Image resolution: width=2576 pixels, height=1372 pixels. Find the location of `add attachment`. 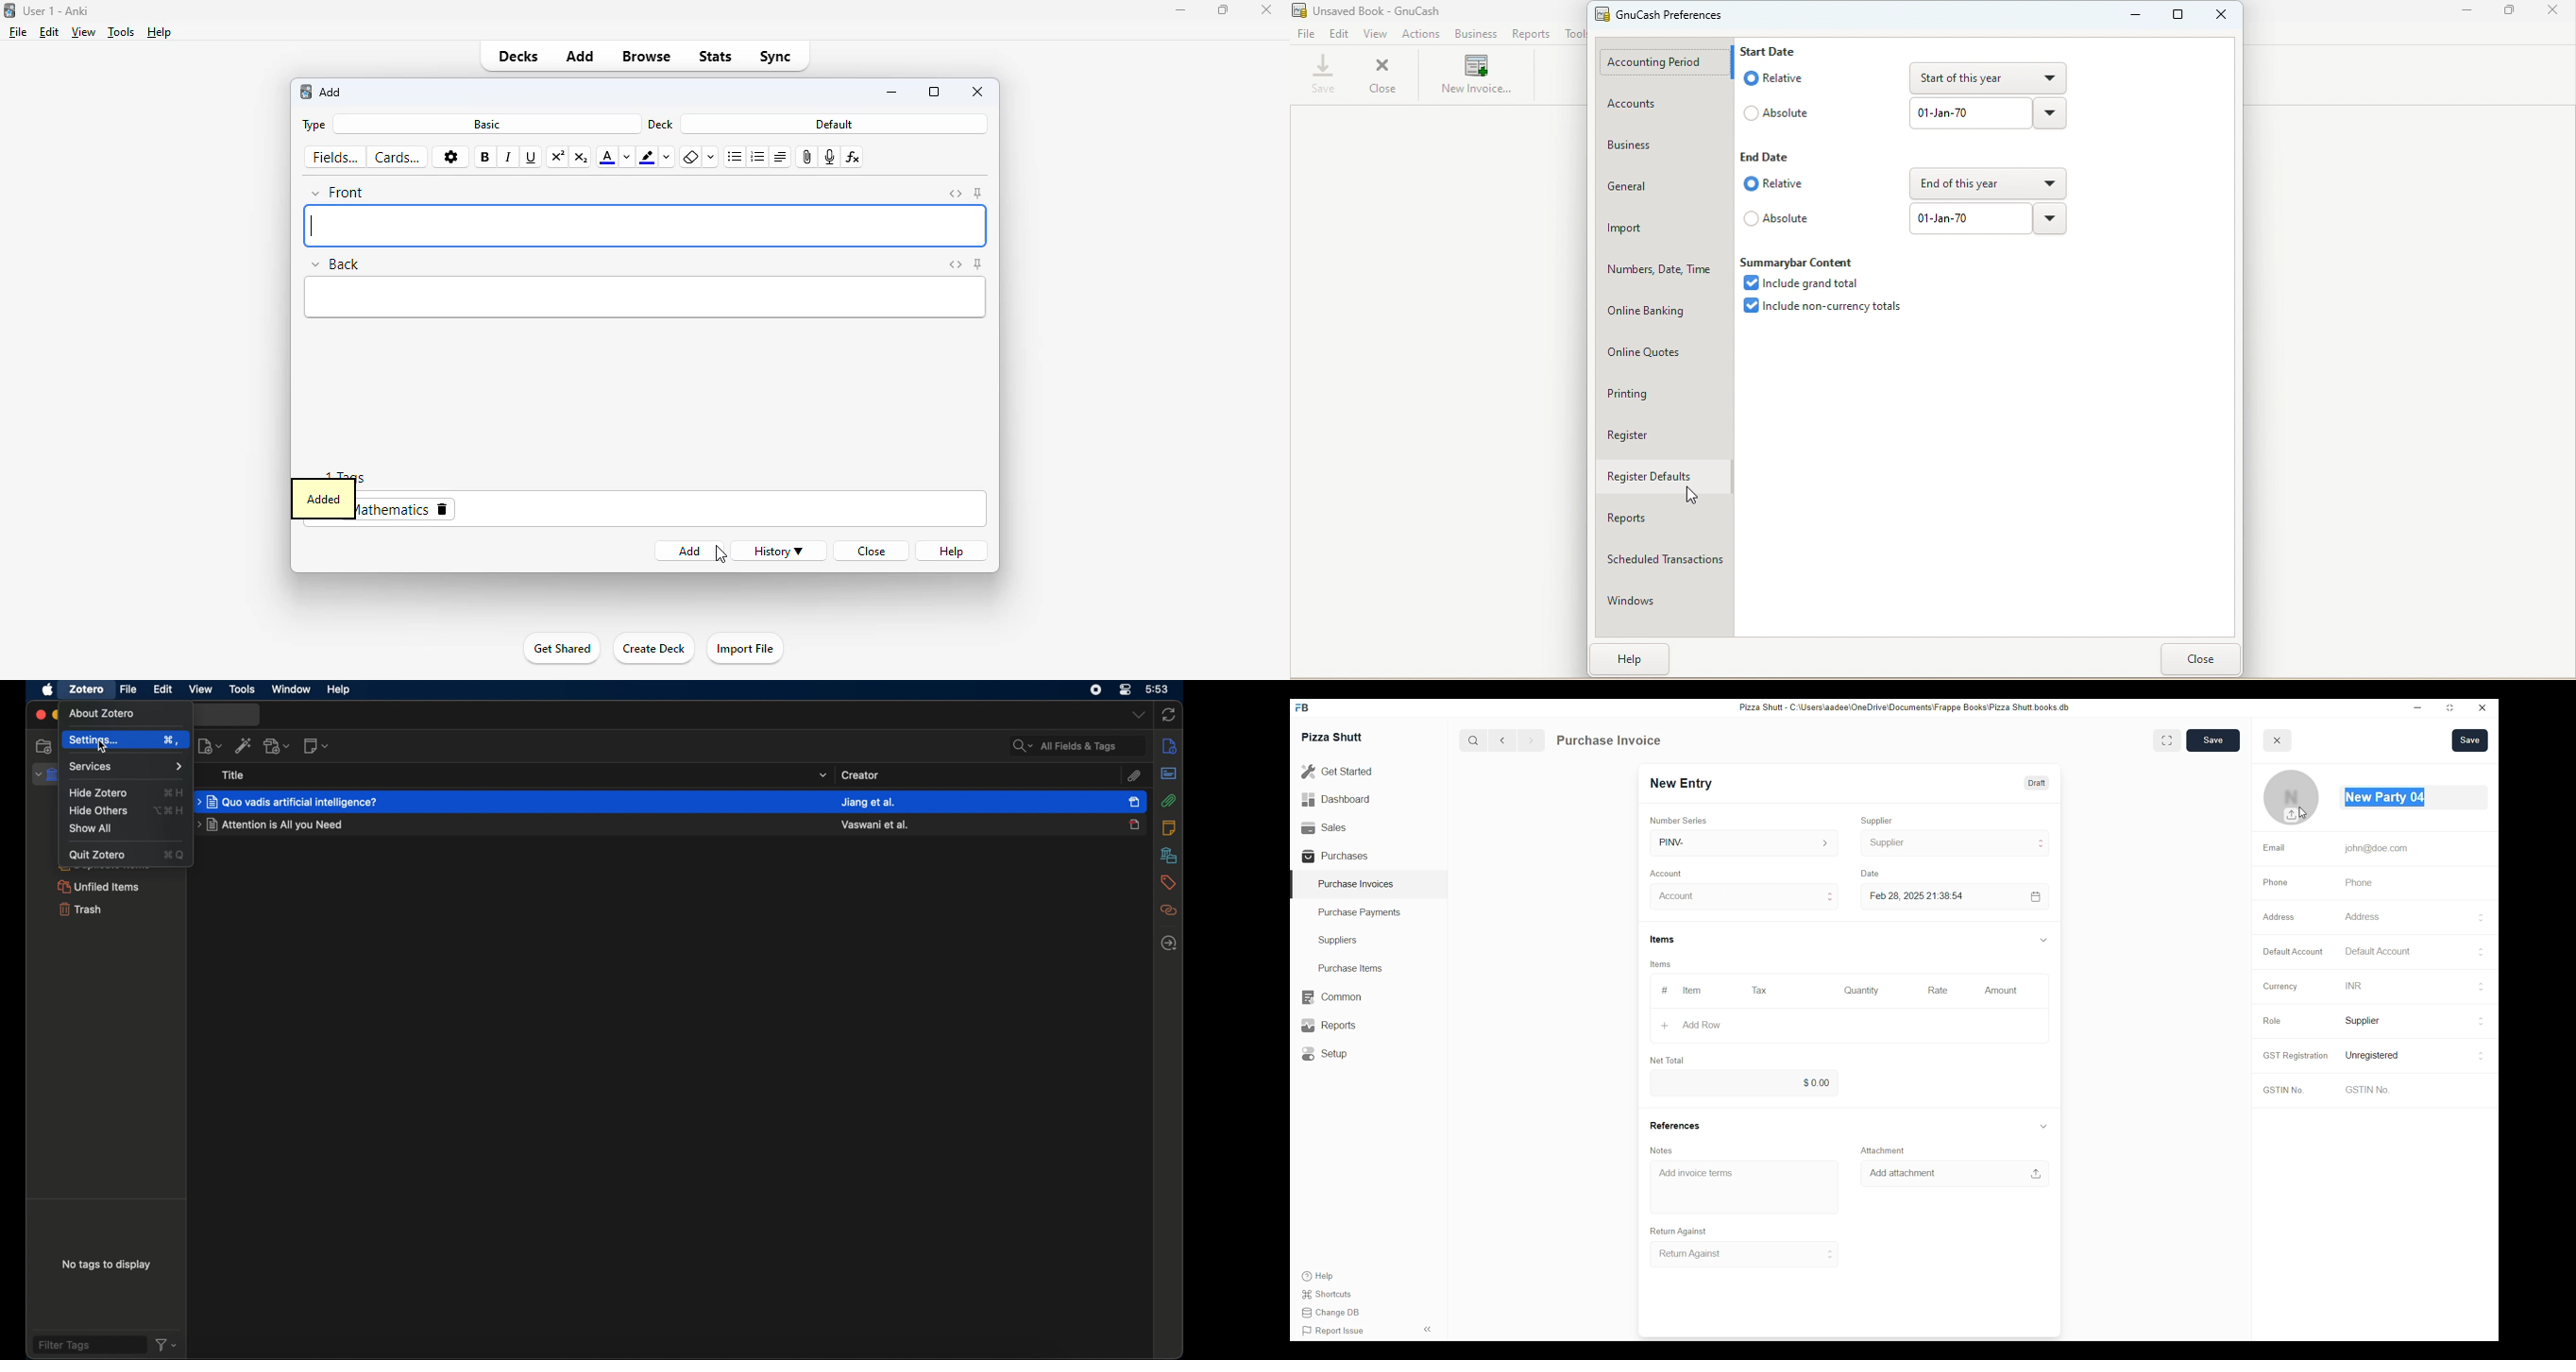

add attachment is located at coordinates (276, 746).